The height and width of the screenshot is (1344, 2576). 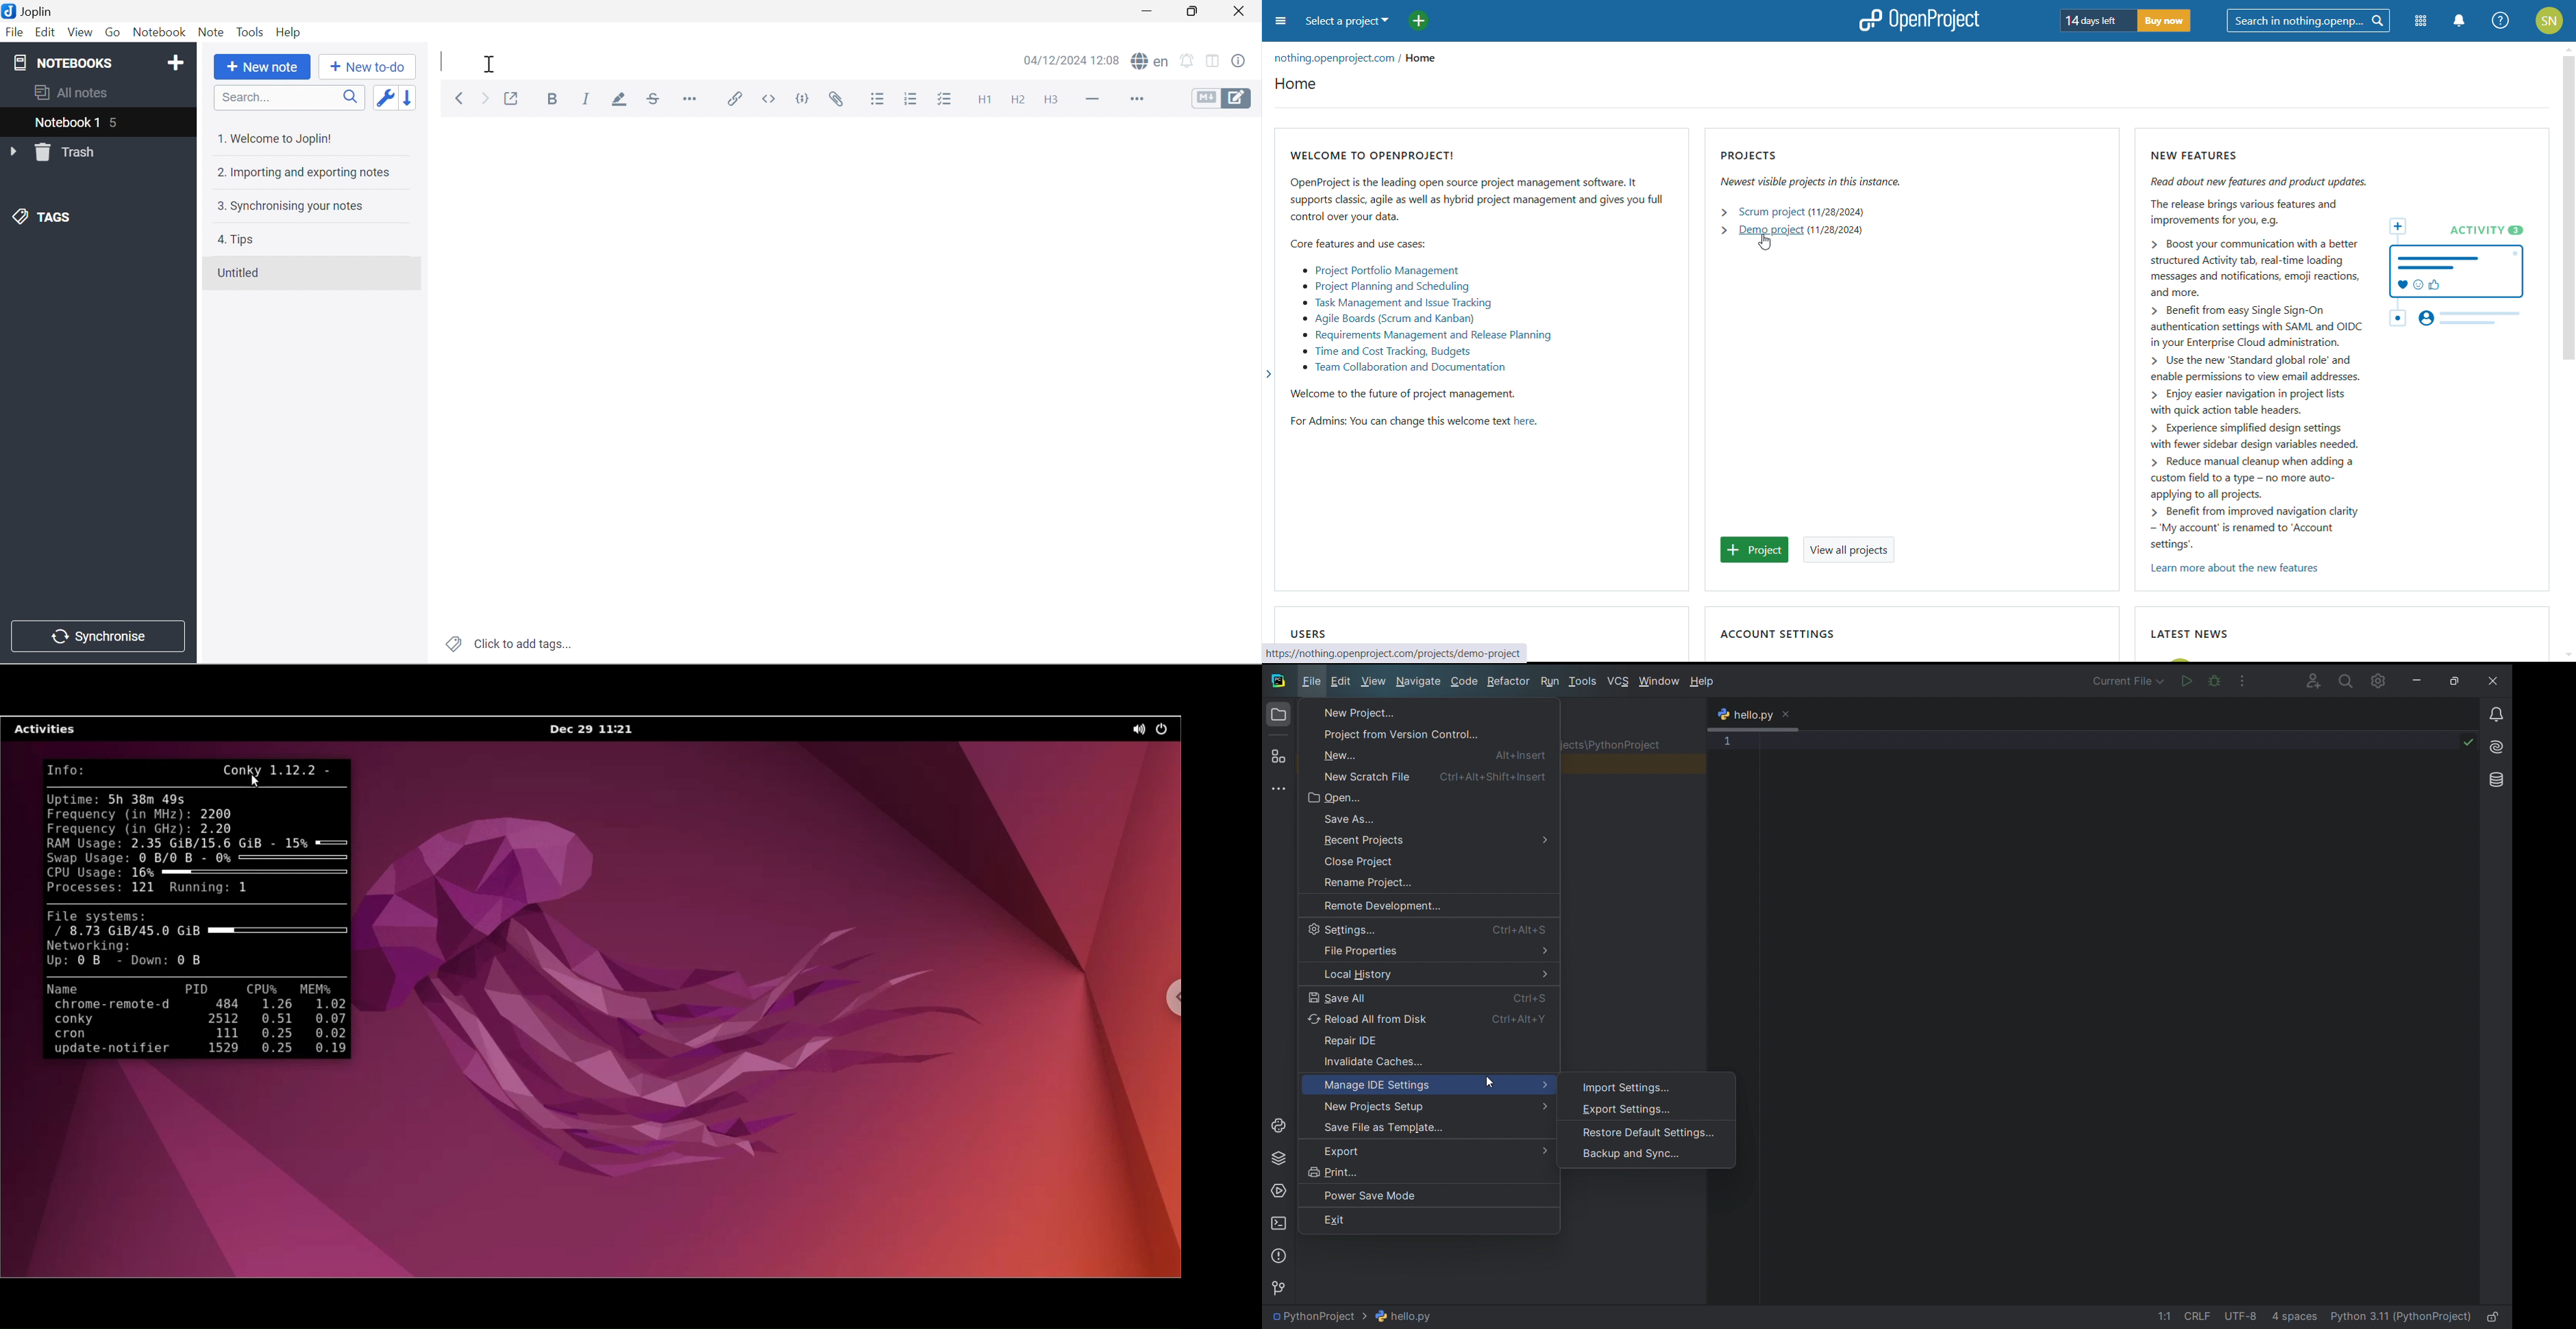 I want to click on View, so click(x=81, y=32).